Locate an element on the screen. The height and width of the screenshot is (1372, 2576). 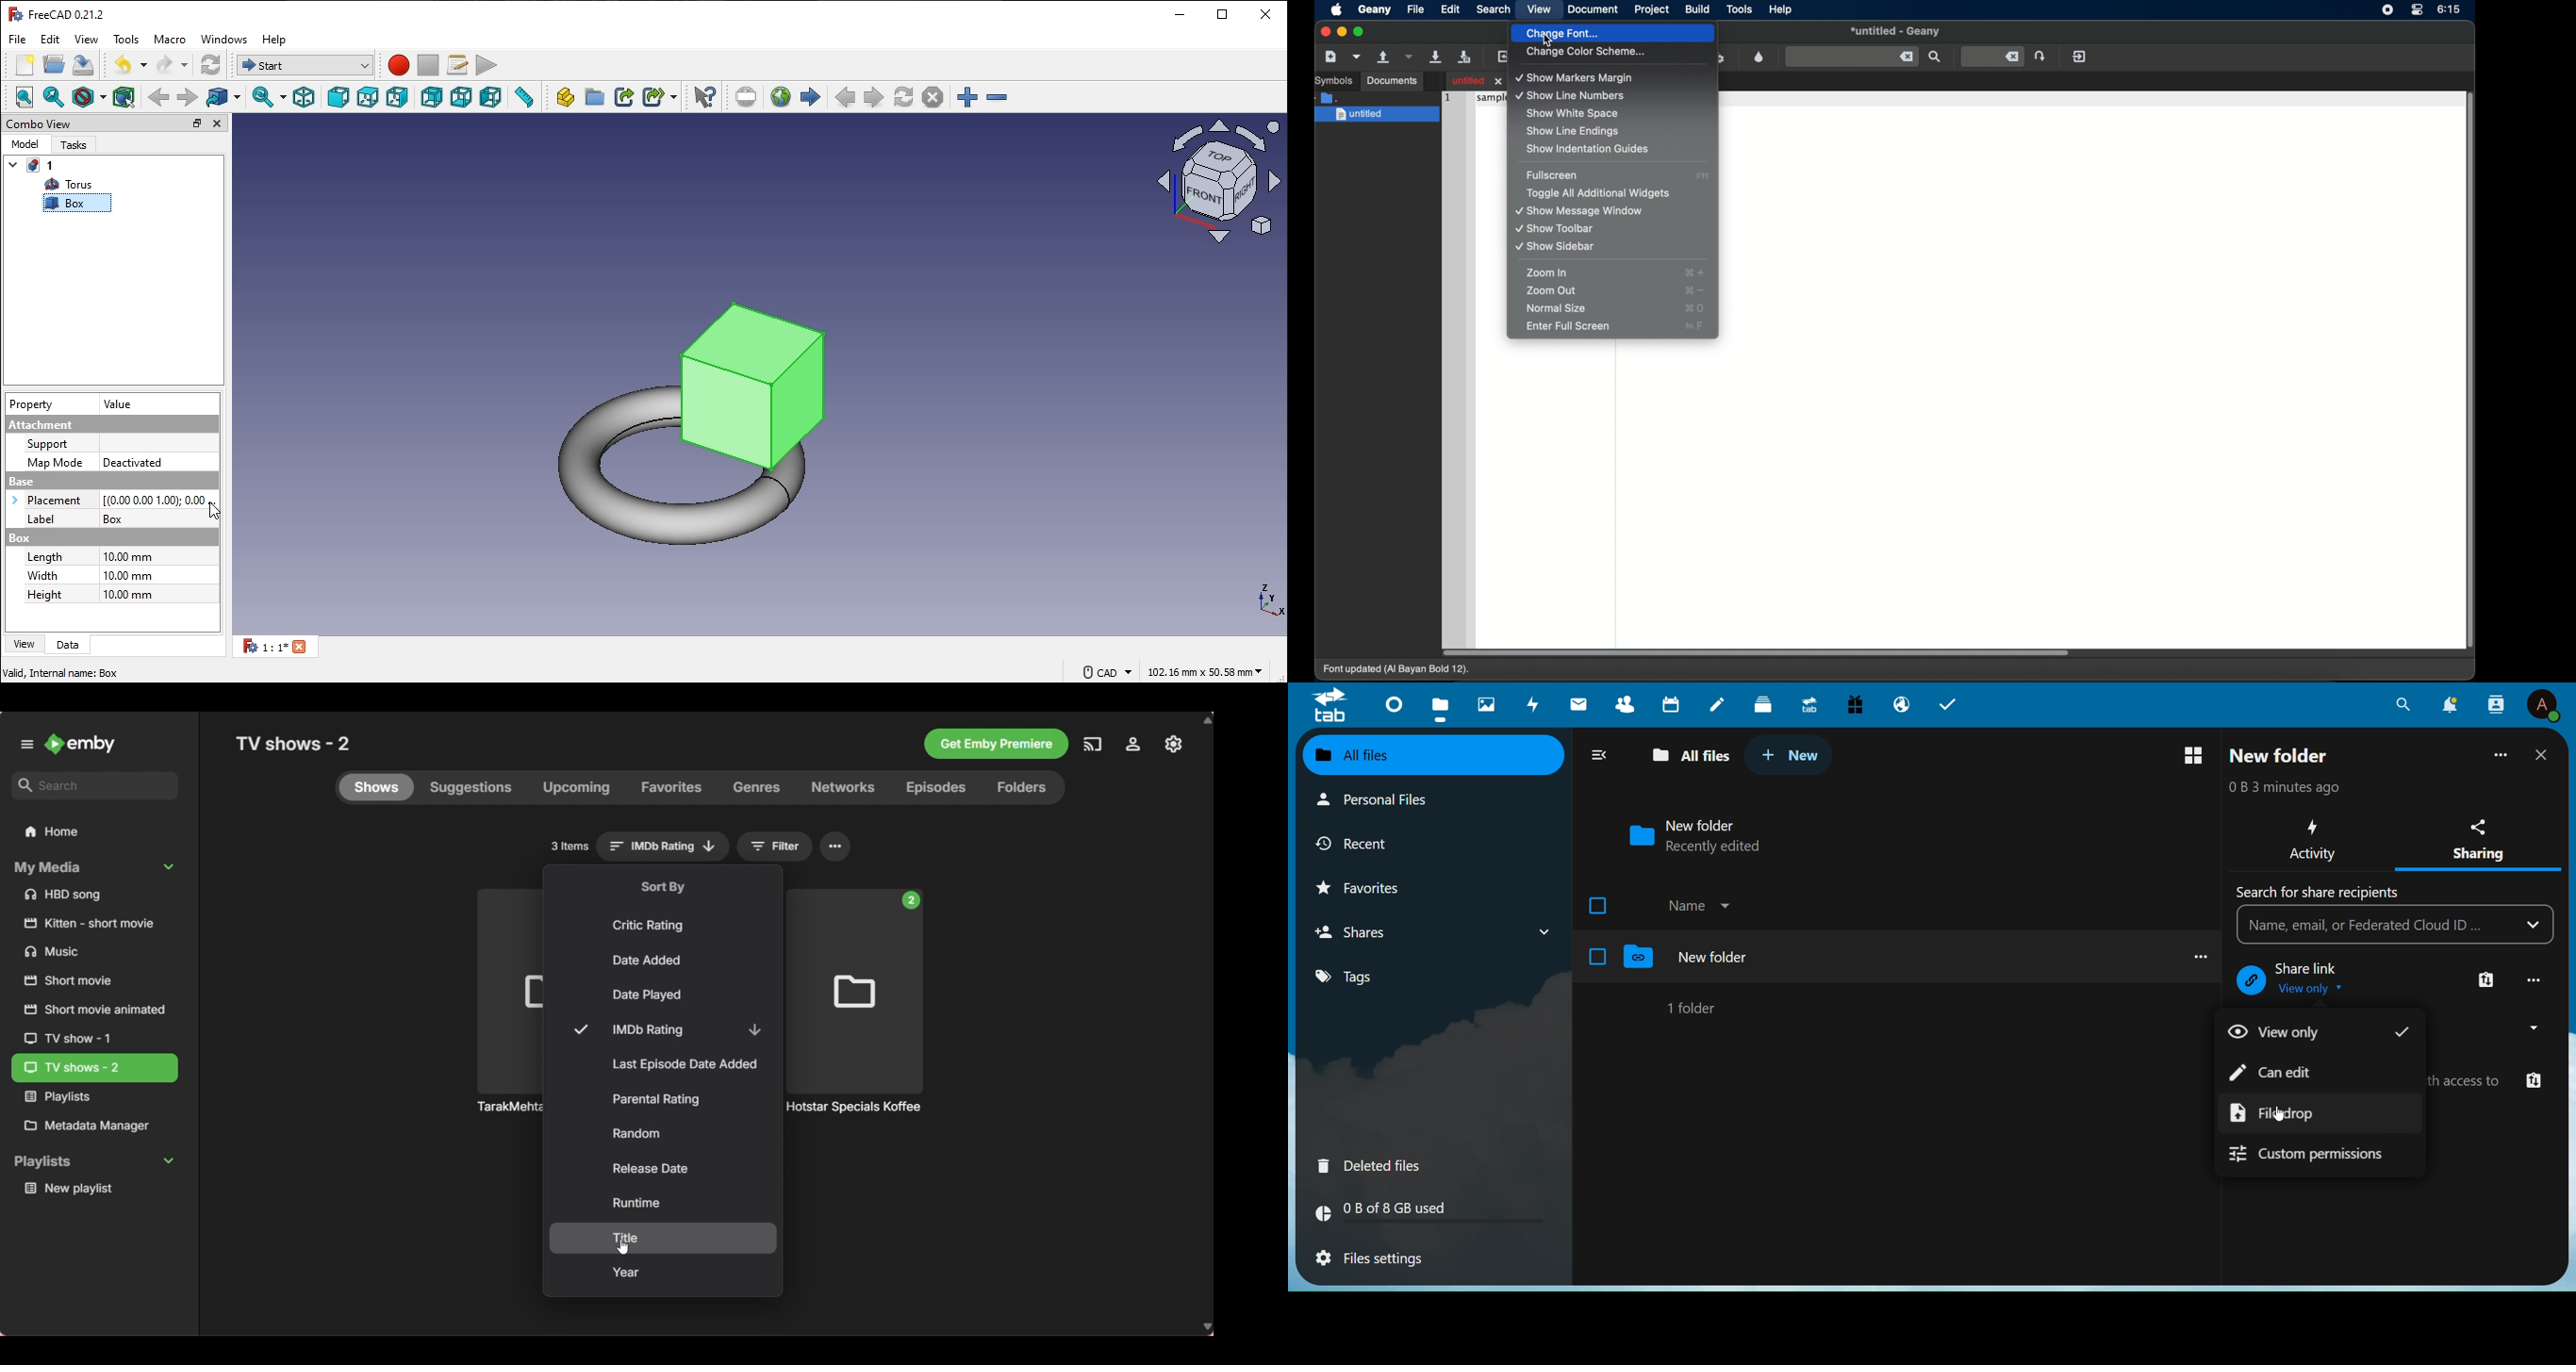
Favorites is located at coordinates (1373, 885).